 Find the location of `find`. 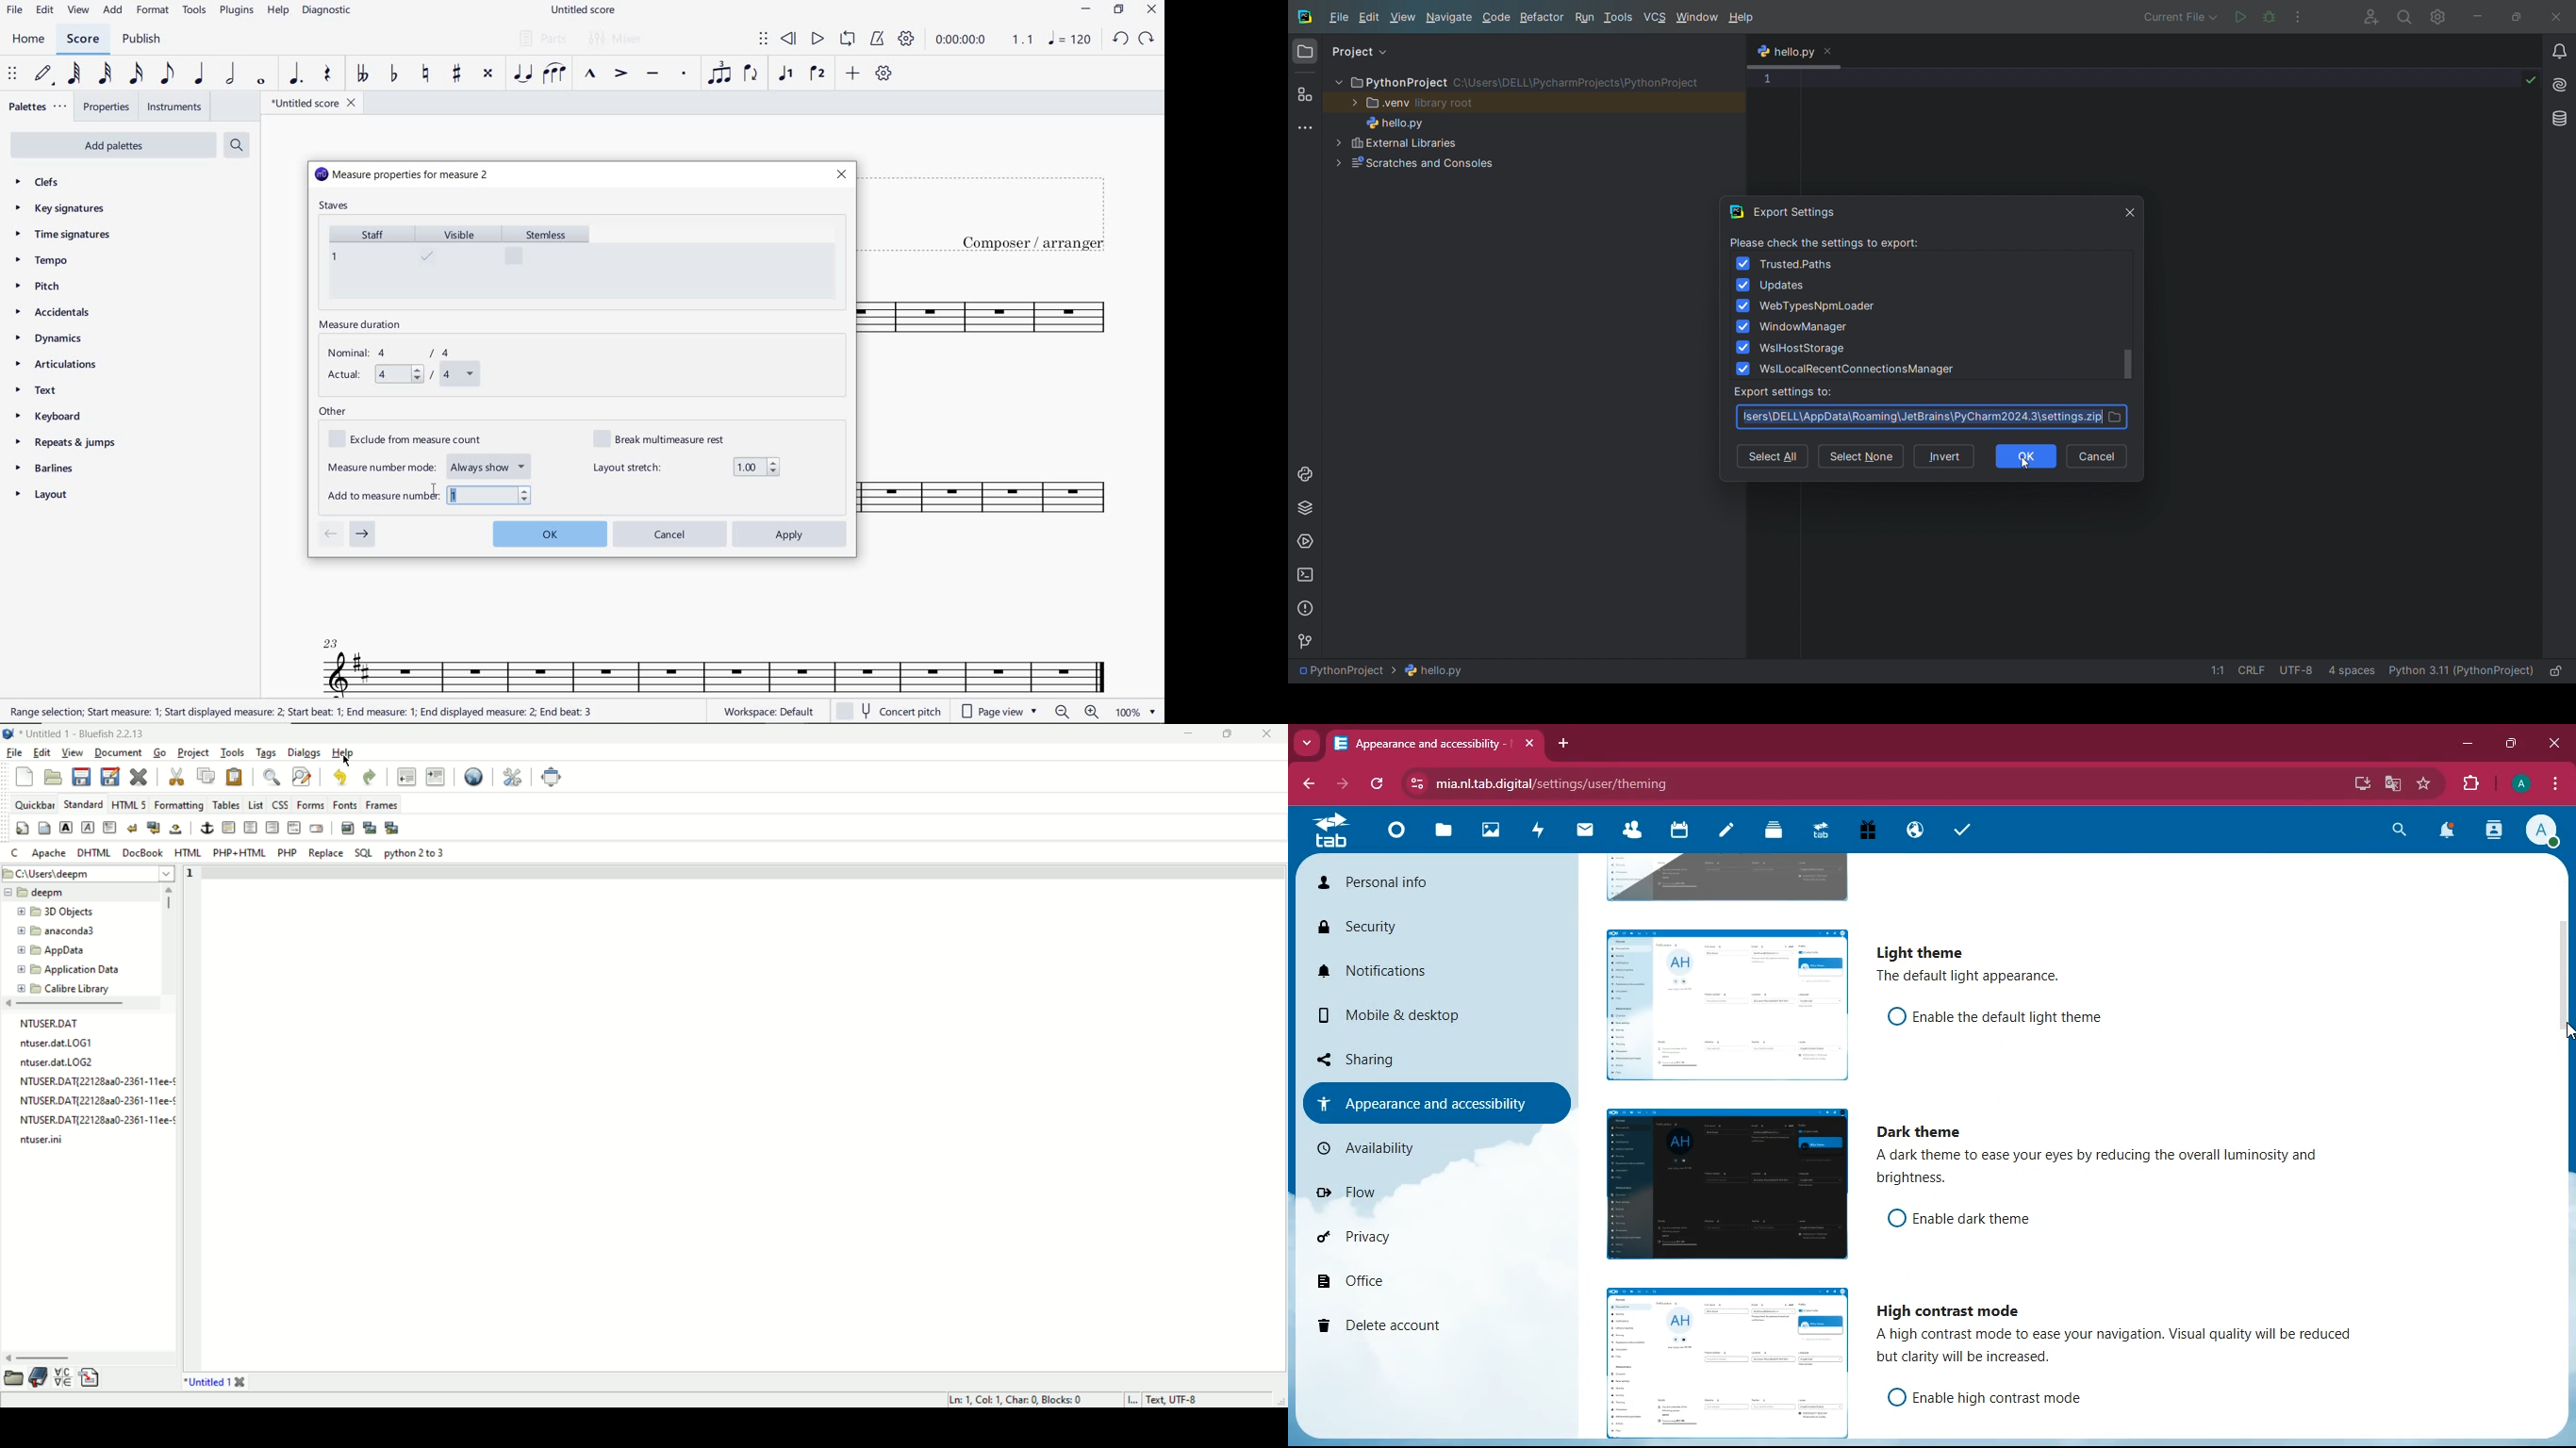

find is located at coordinates (273, 778).